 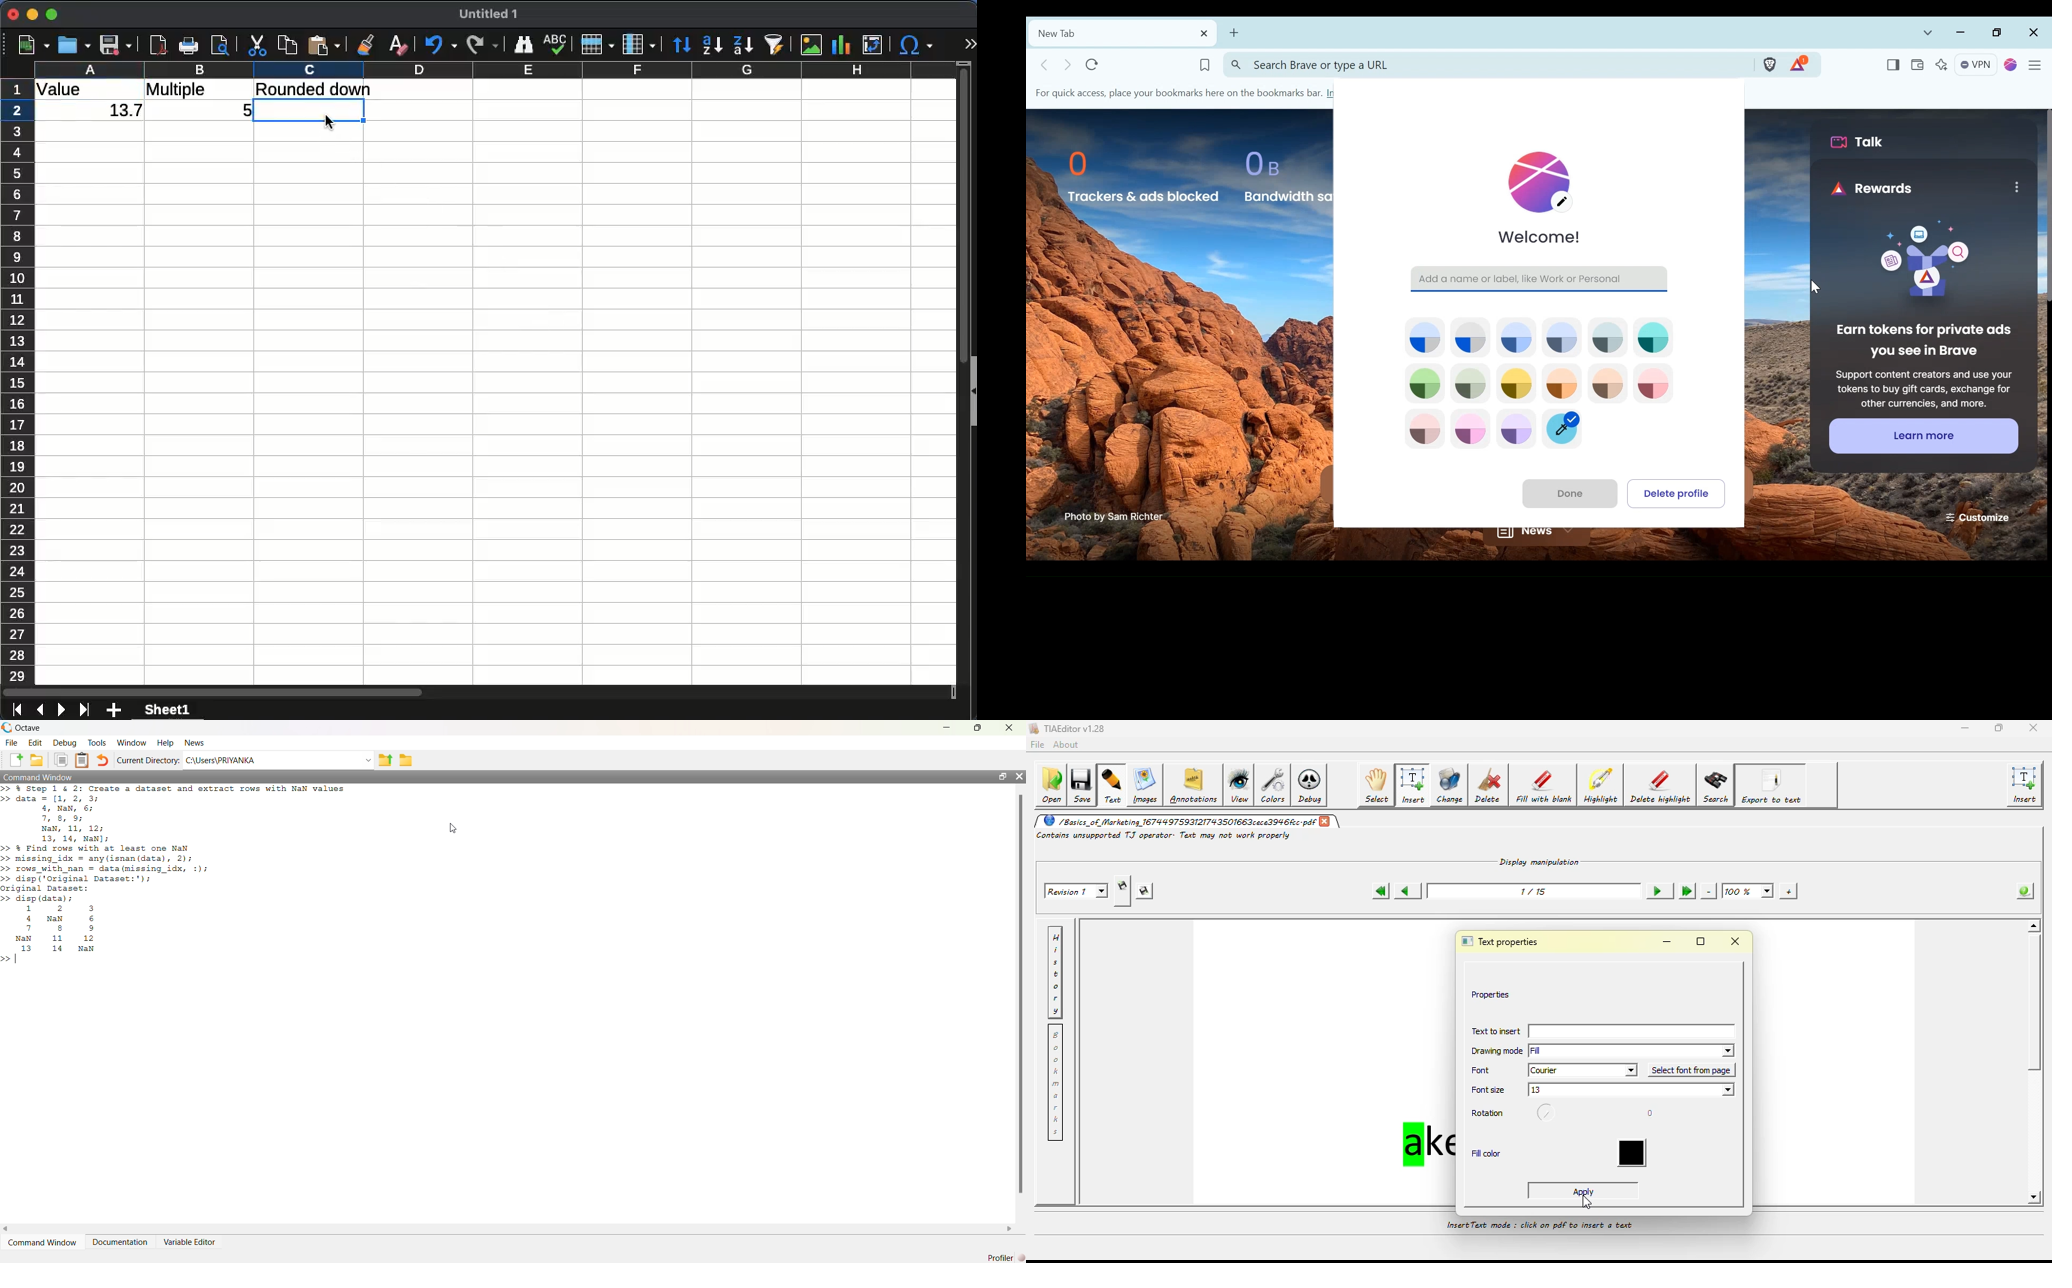 What do you see at coordinates (6, 727) in the screenshot?
I see `logo` at bounding box center [6, 727].